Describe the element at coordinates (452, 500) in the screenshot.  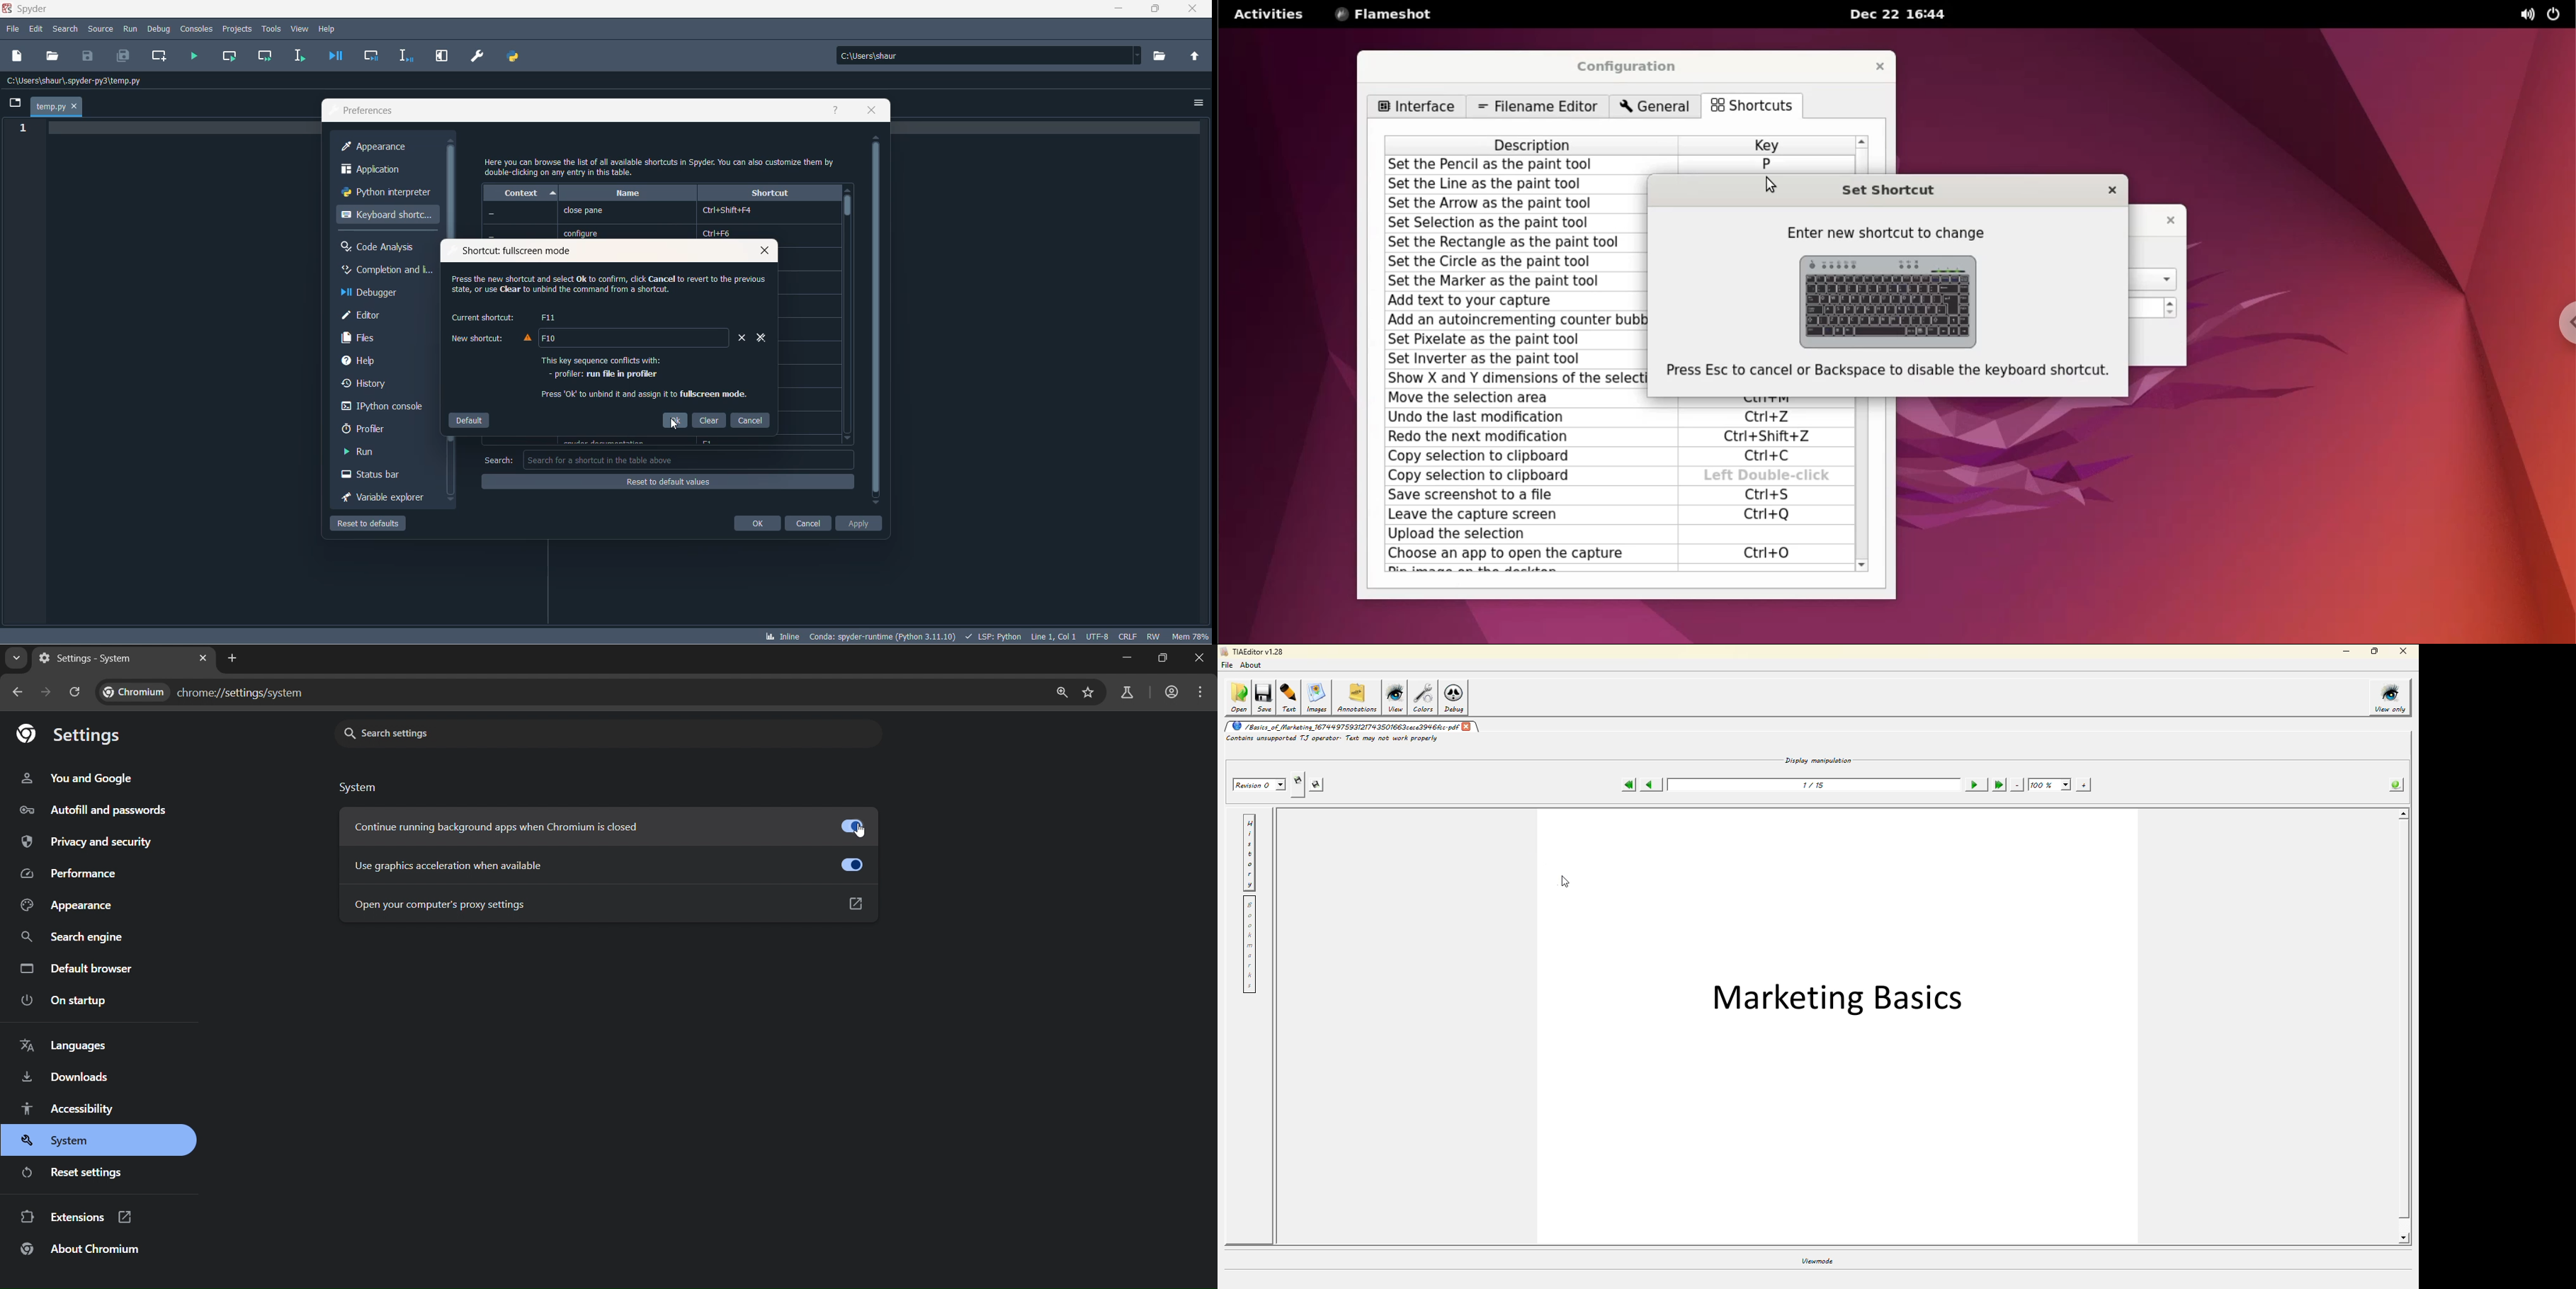
I see `move down` at that location.